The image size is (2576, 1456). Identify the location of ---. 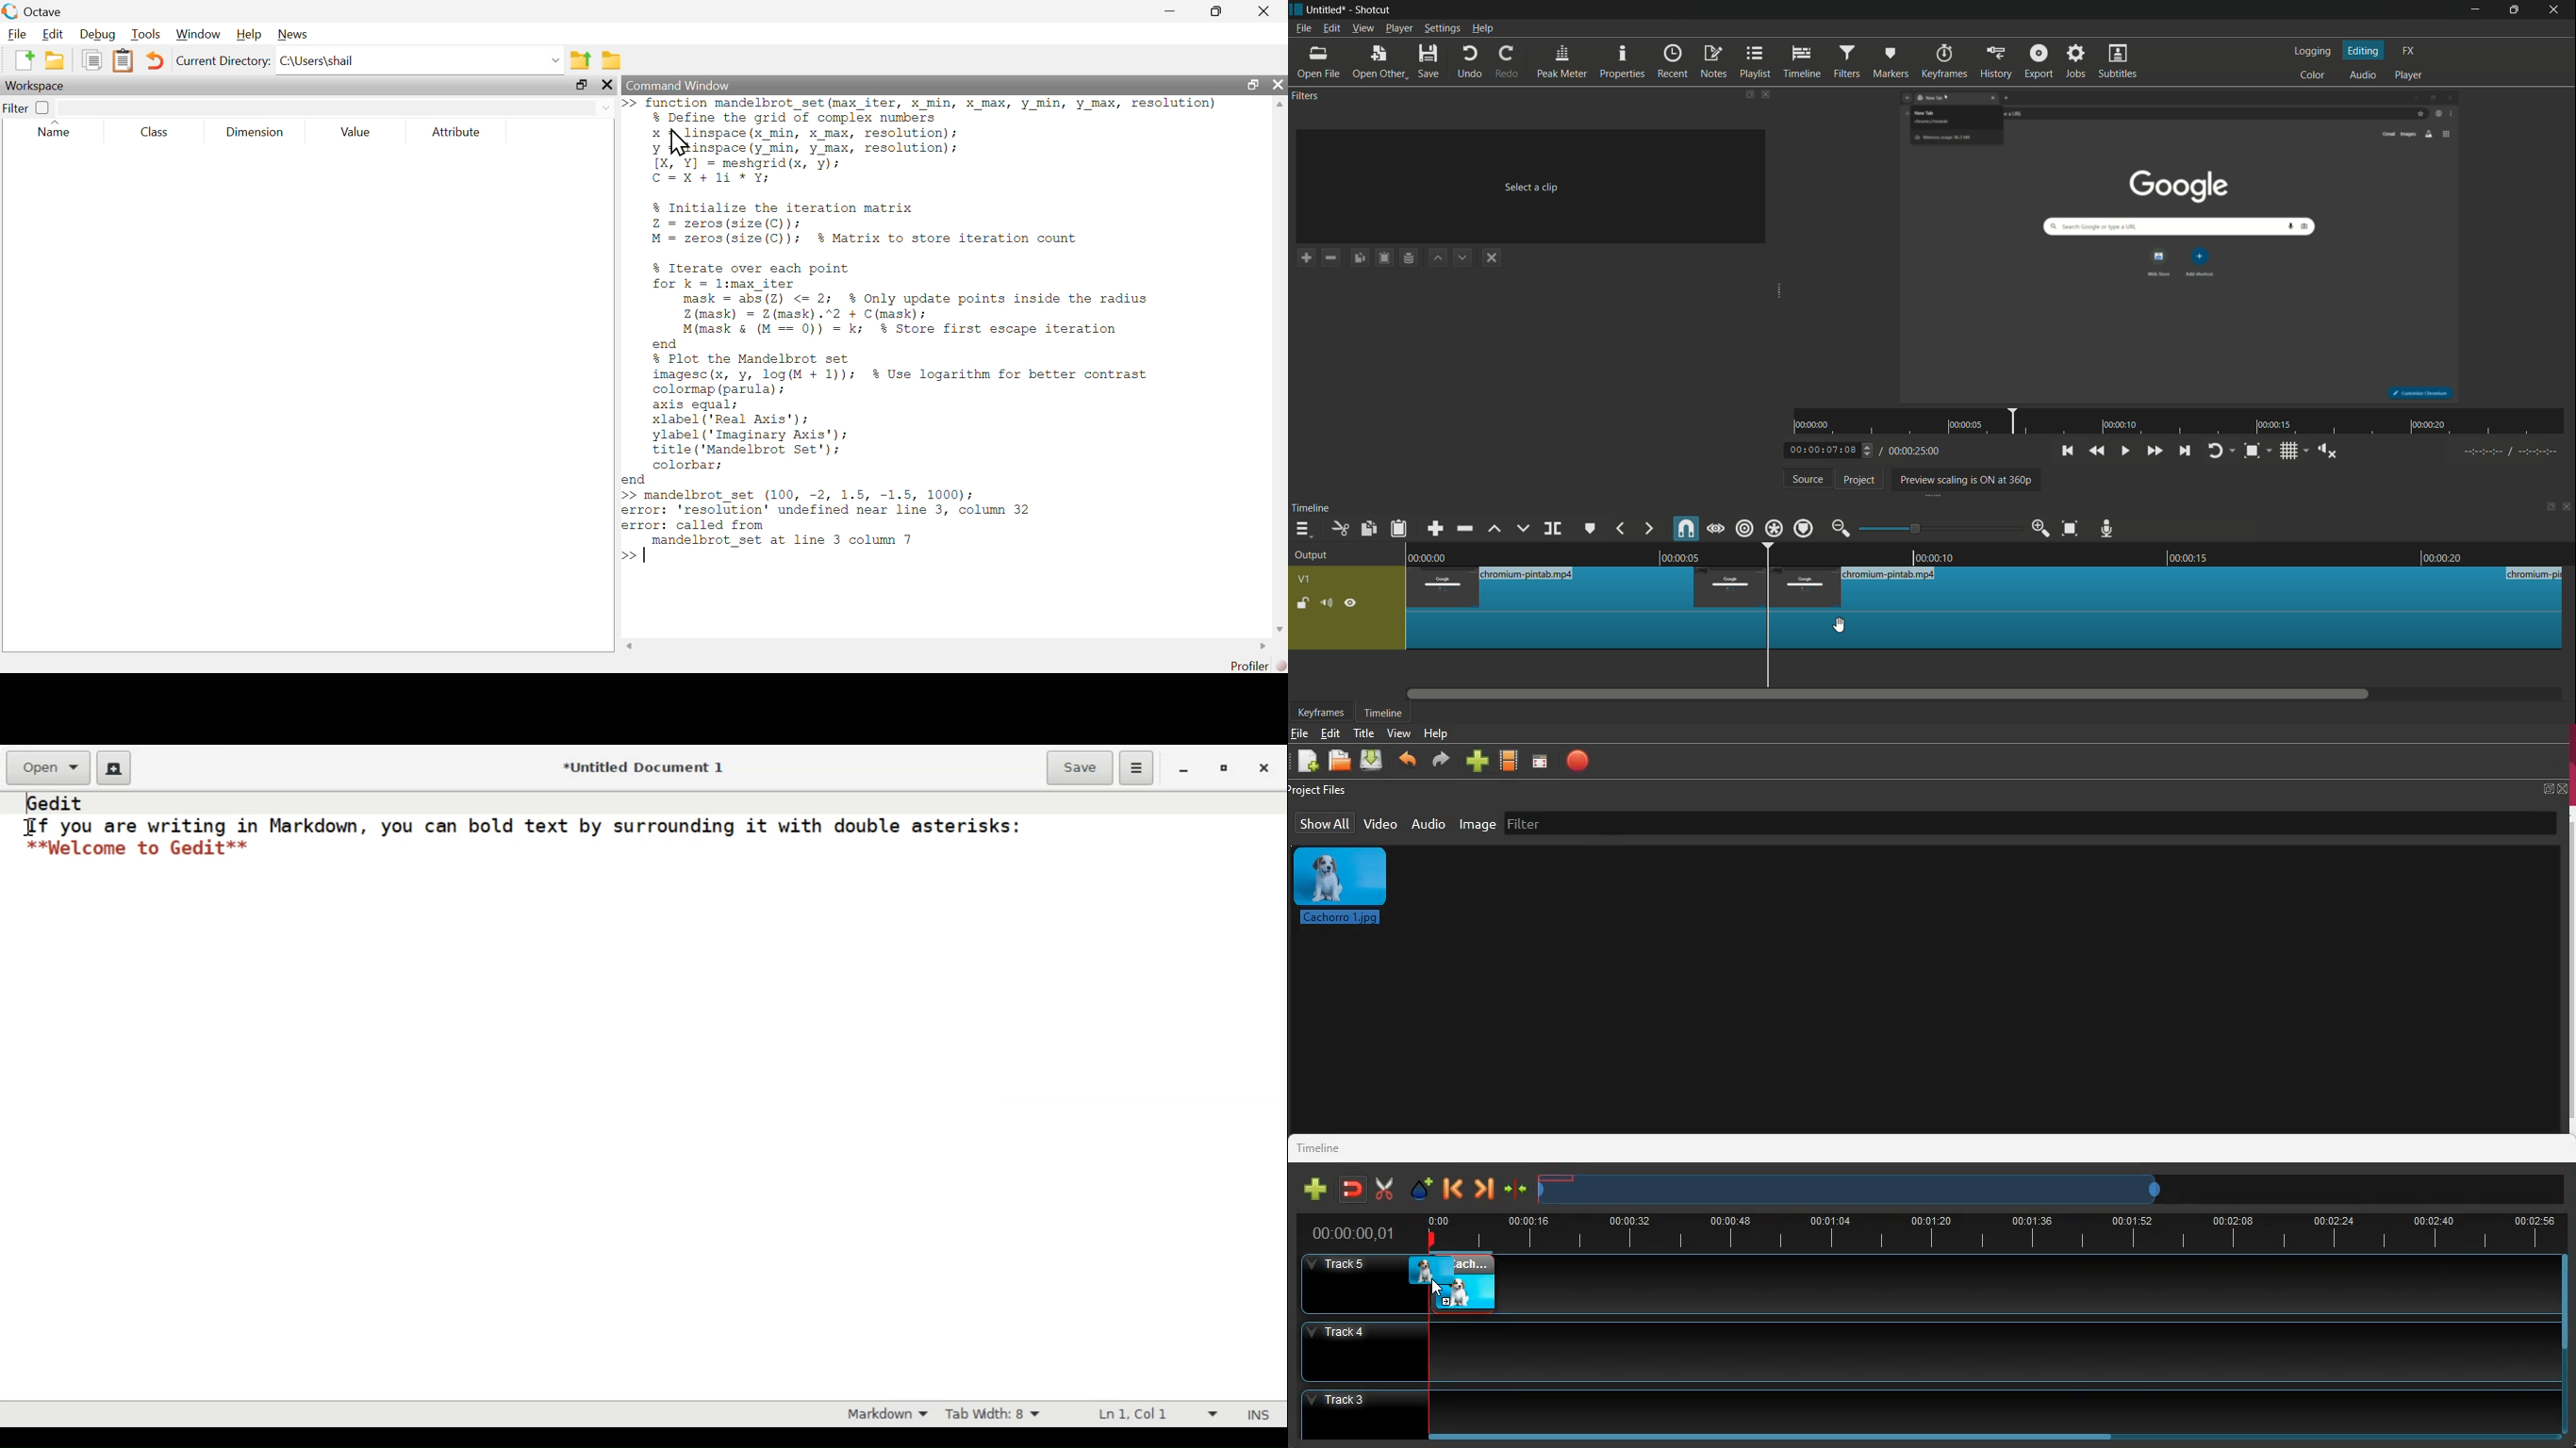
(2510, 451).